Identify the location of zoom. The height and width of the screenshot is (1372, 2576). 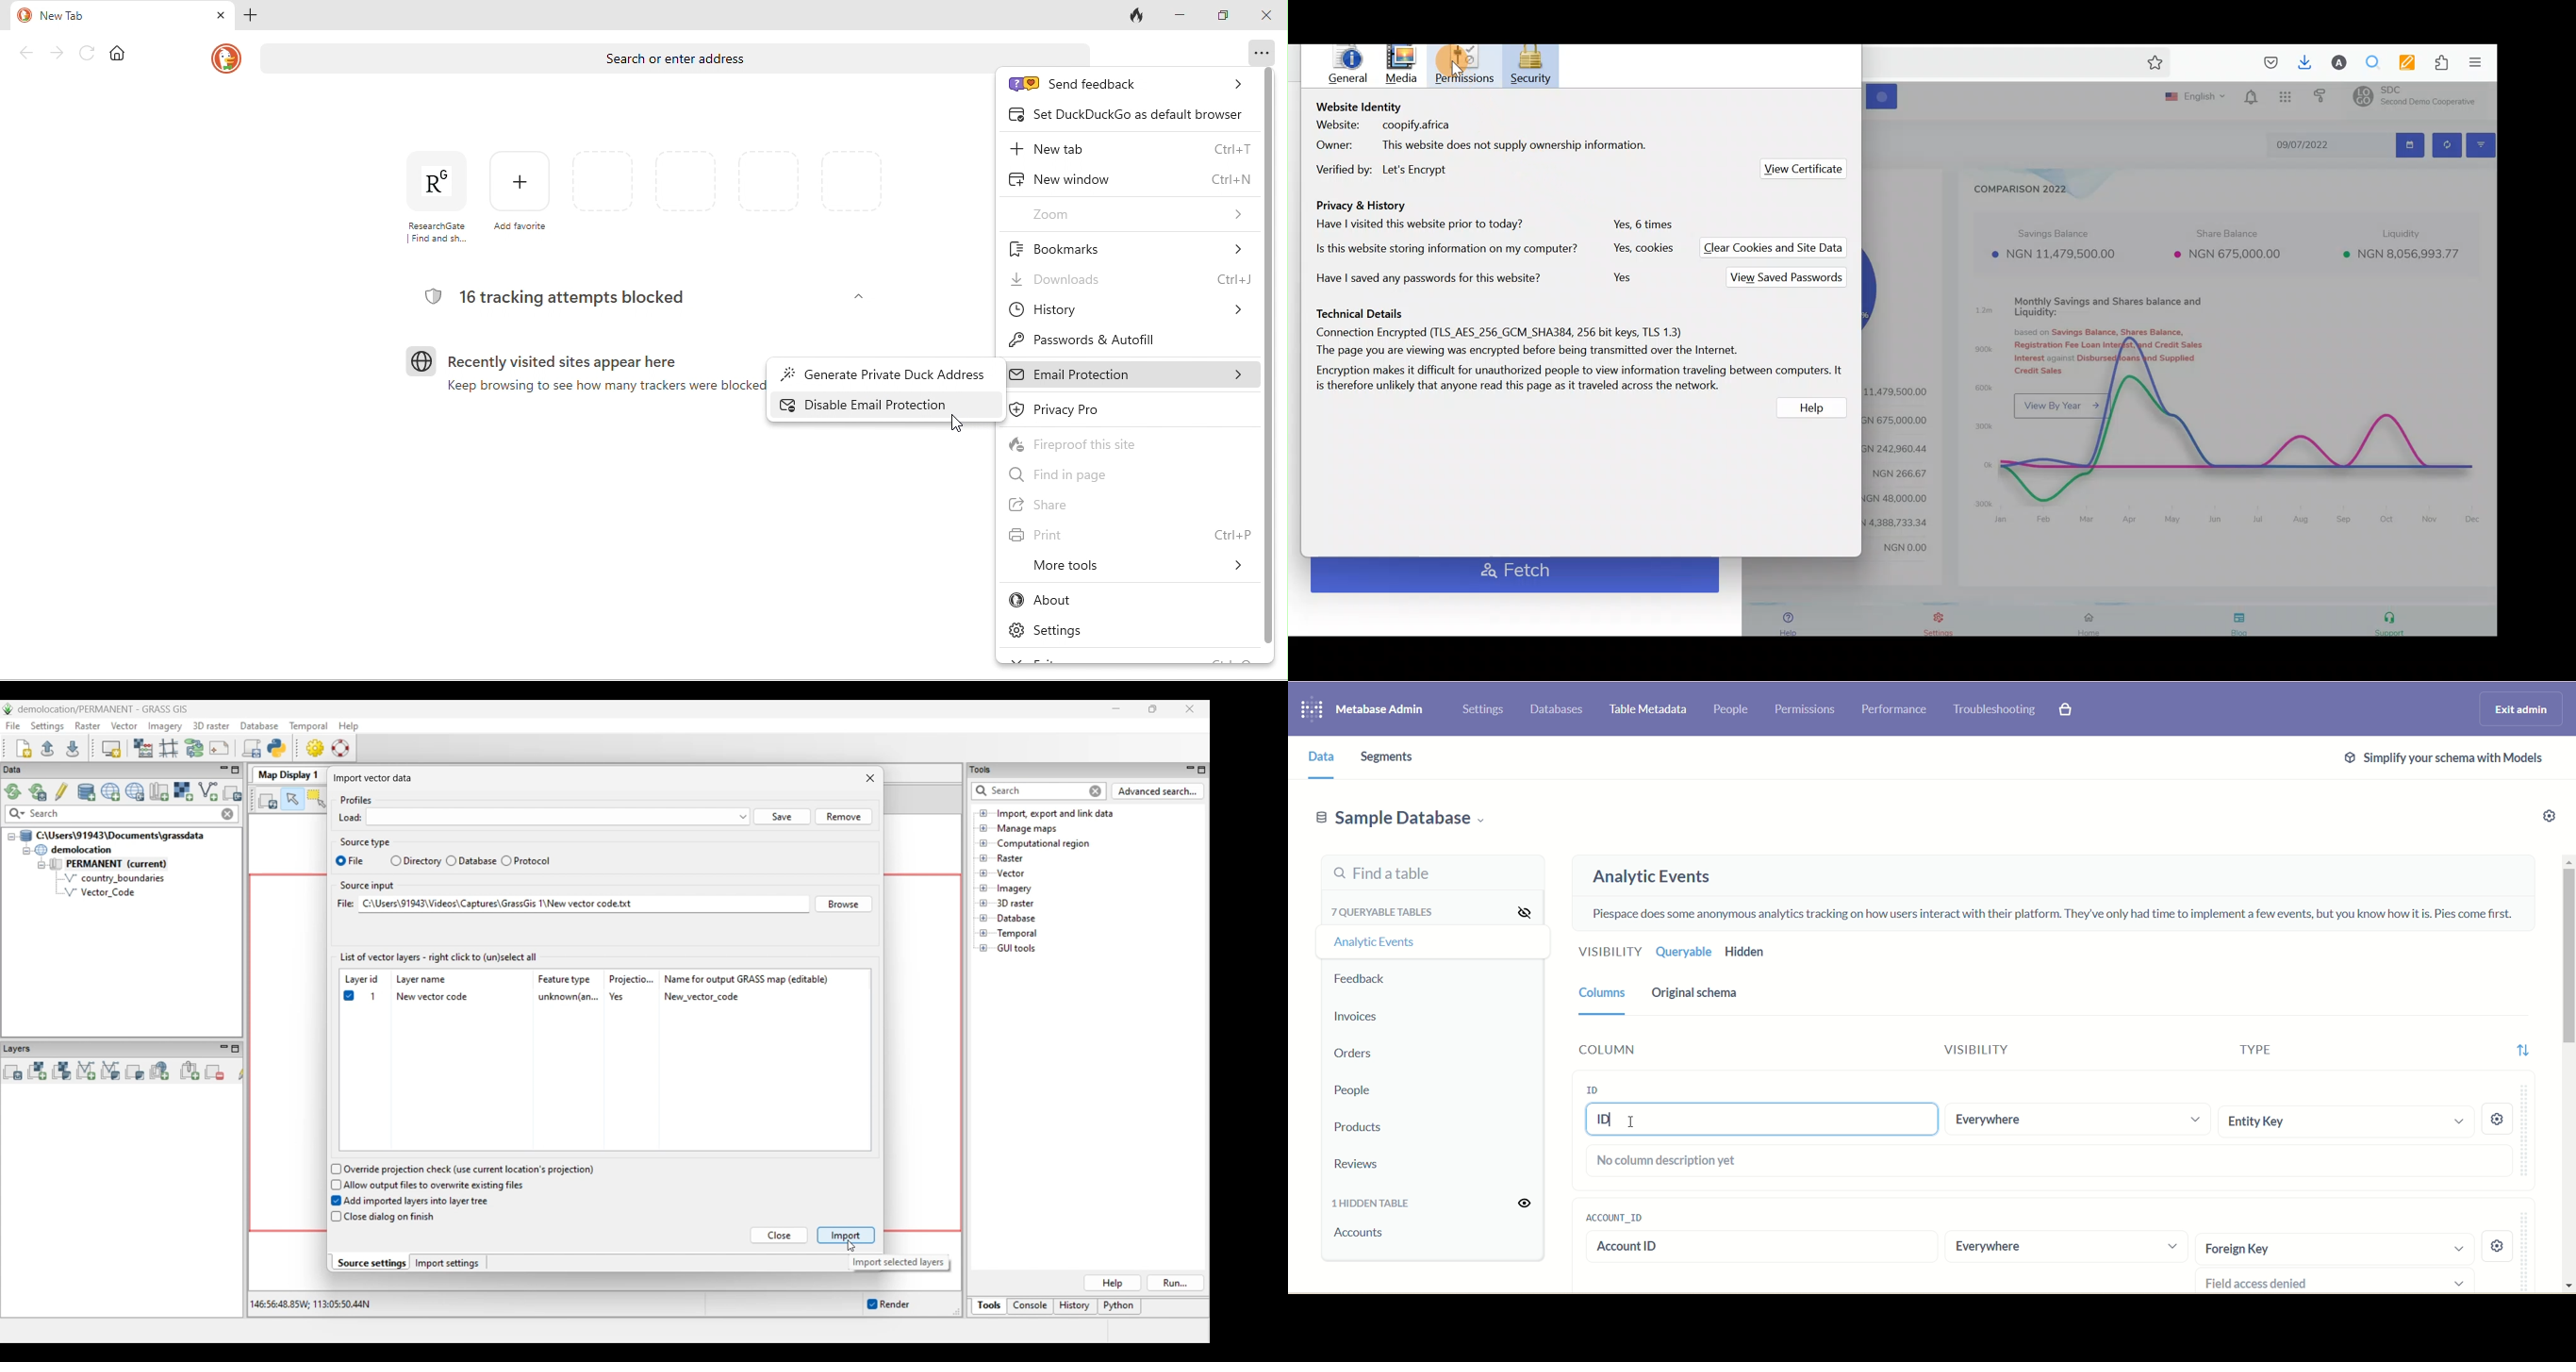
(1139, 211).